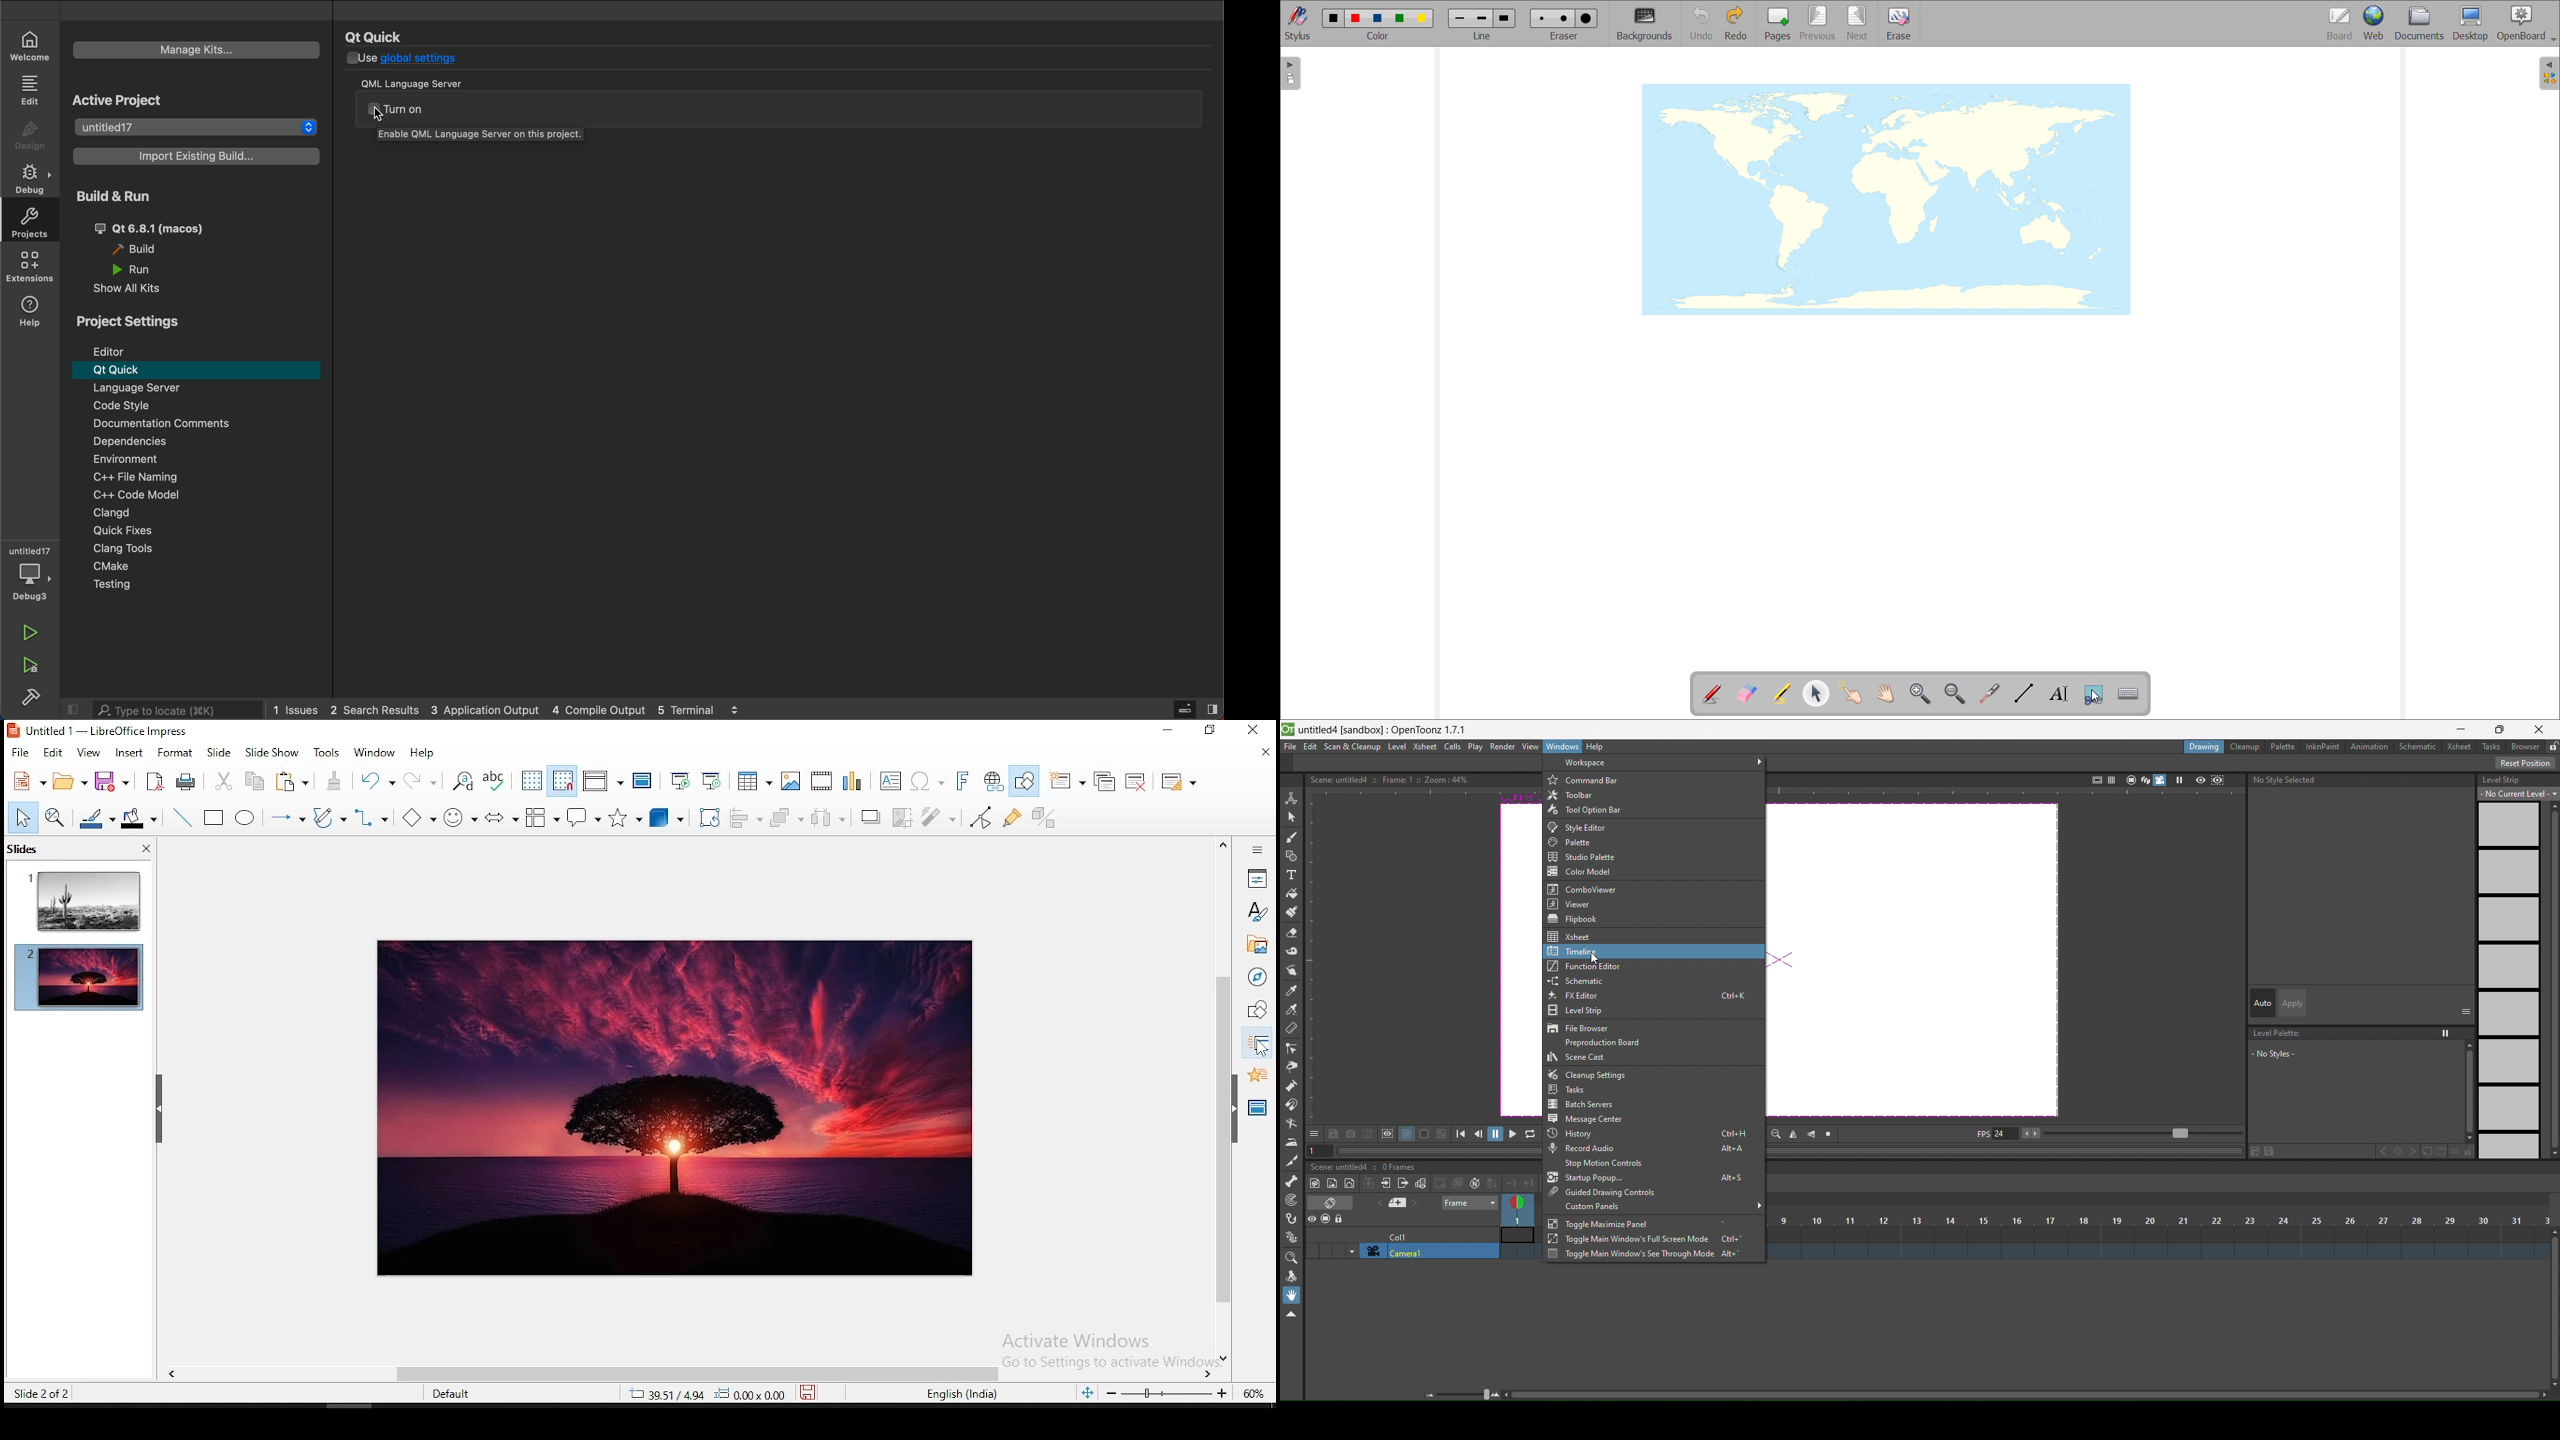 This screenshot has height=1456, width=2576. What do you see at coordinates (1292, 838) in the screenshot?
I see `brush tool` at bounding box center [1292, 838].